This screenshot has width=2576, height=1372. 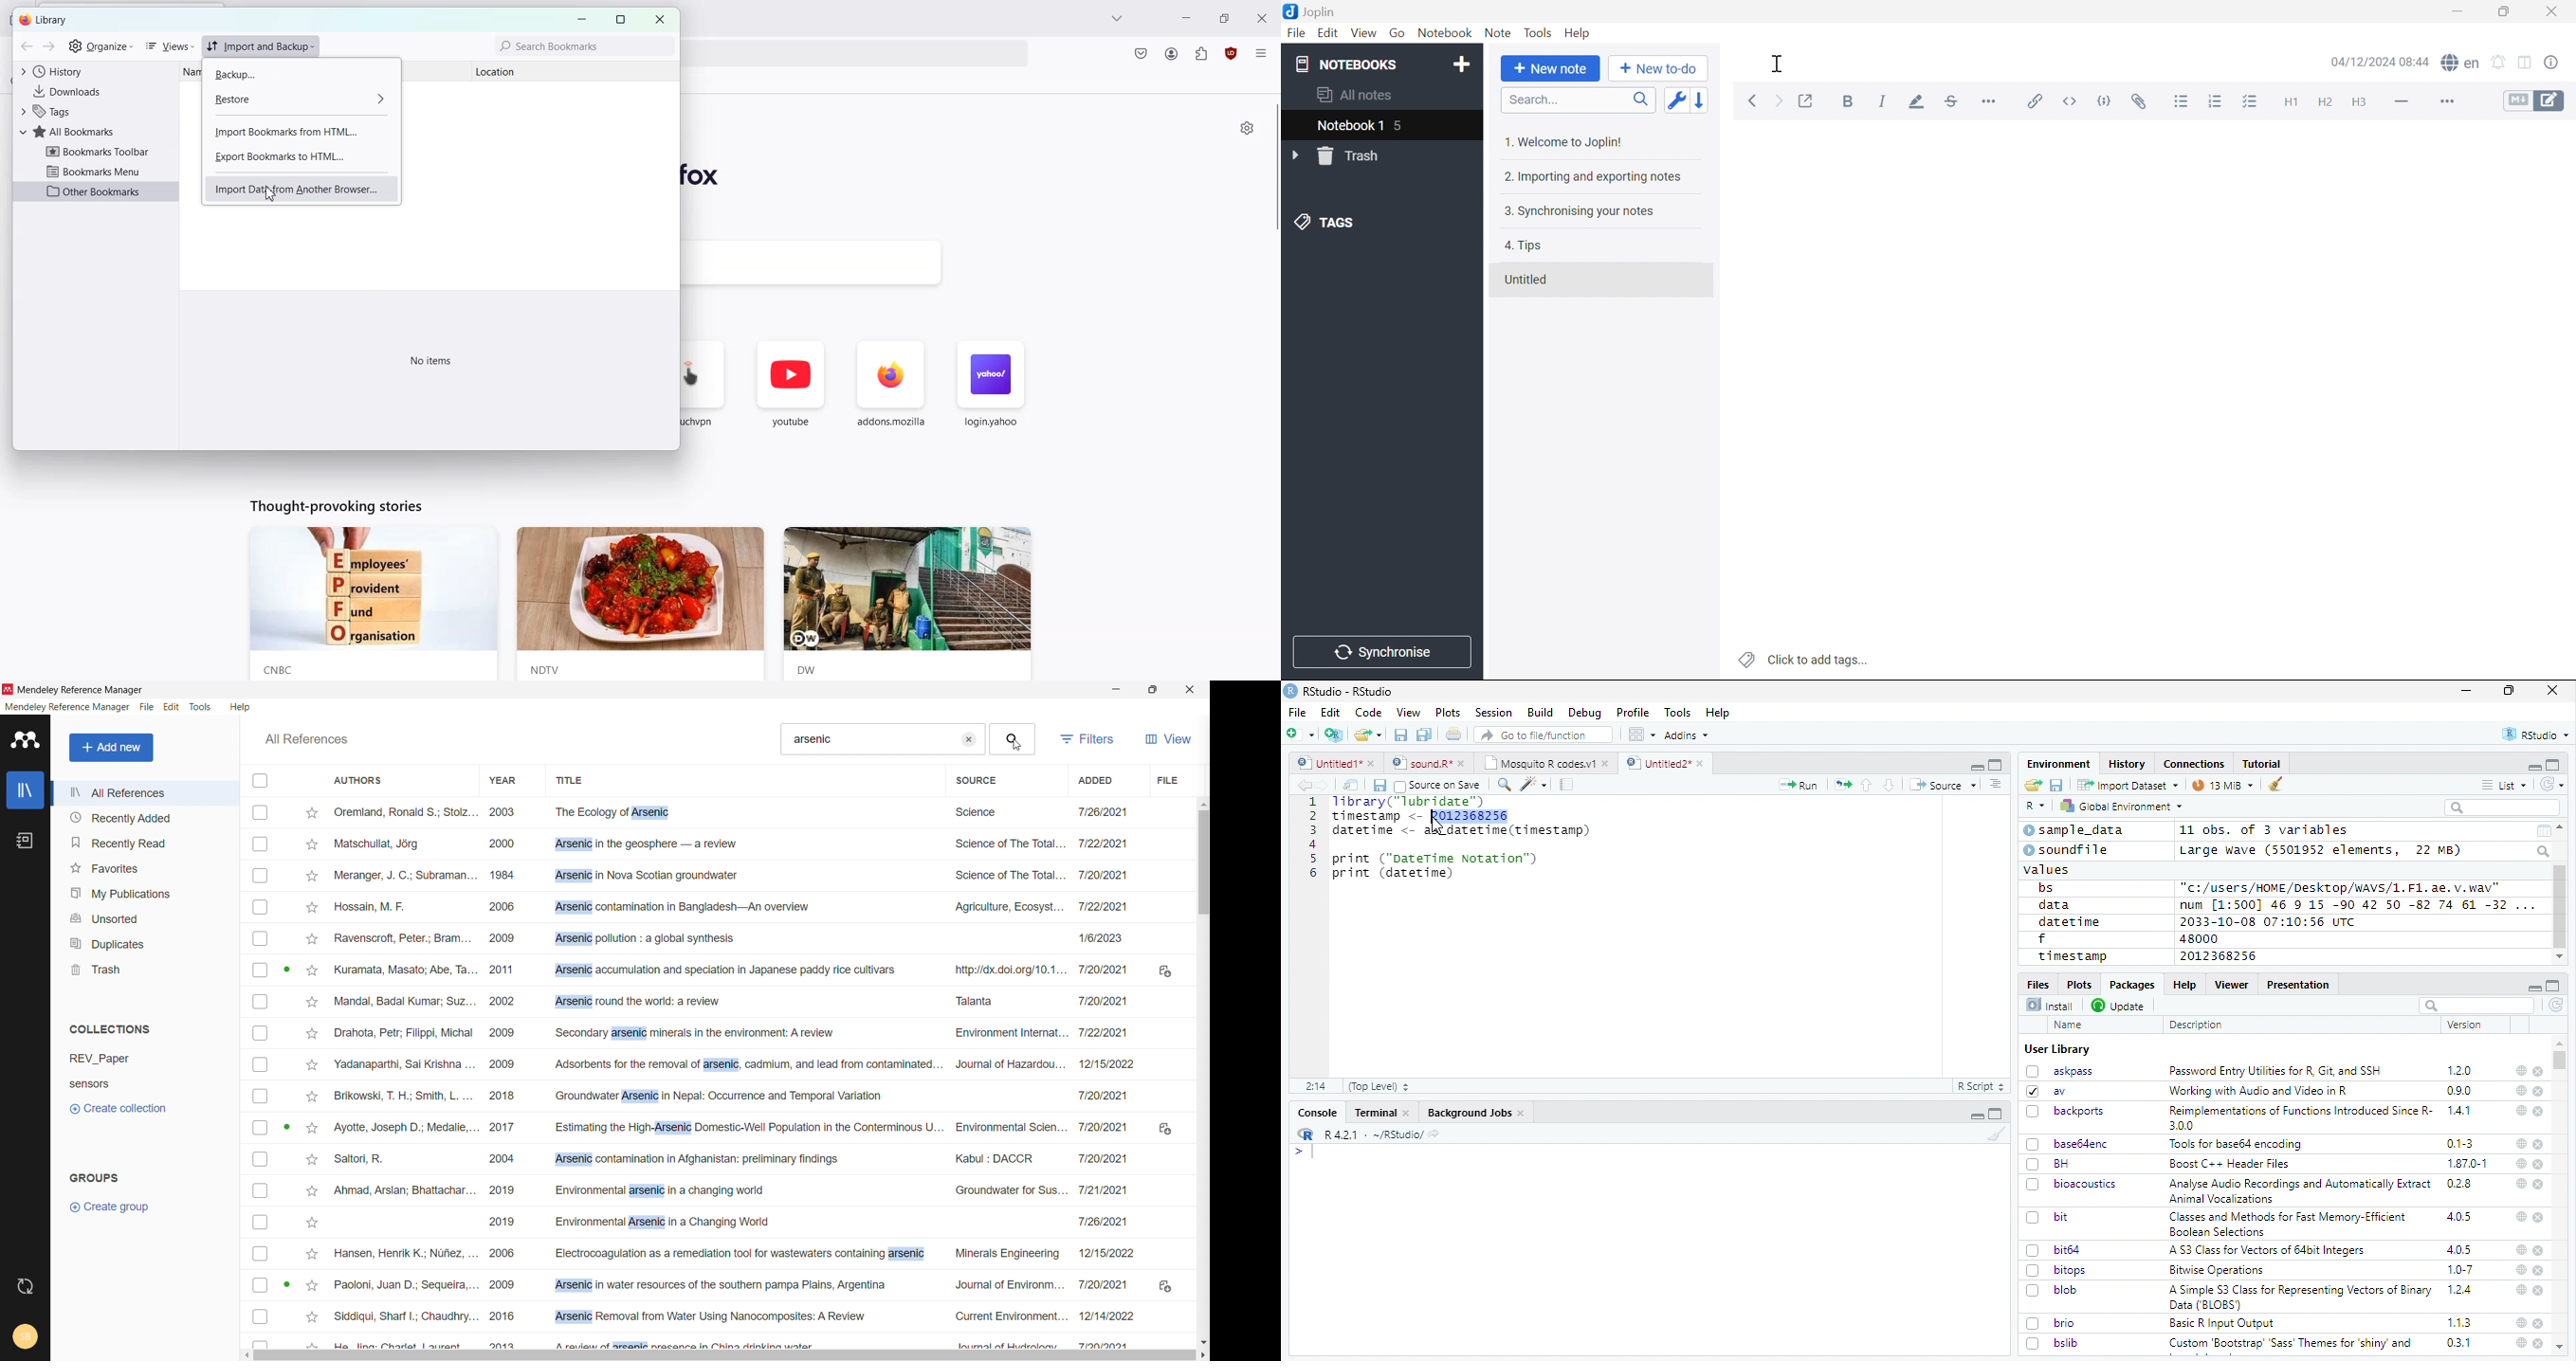 What do you see at coordinates (2519, 1289) in the screenshot?
I see `help` at bounding box center [2519, 1289].